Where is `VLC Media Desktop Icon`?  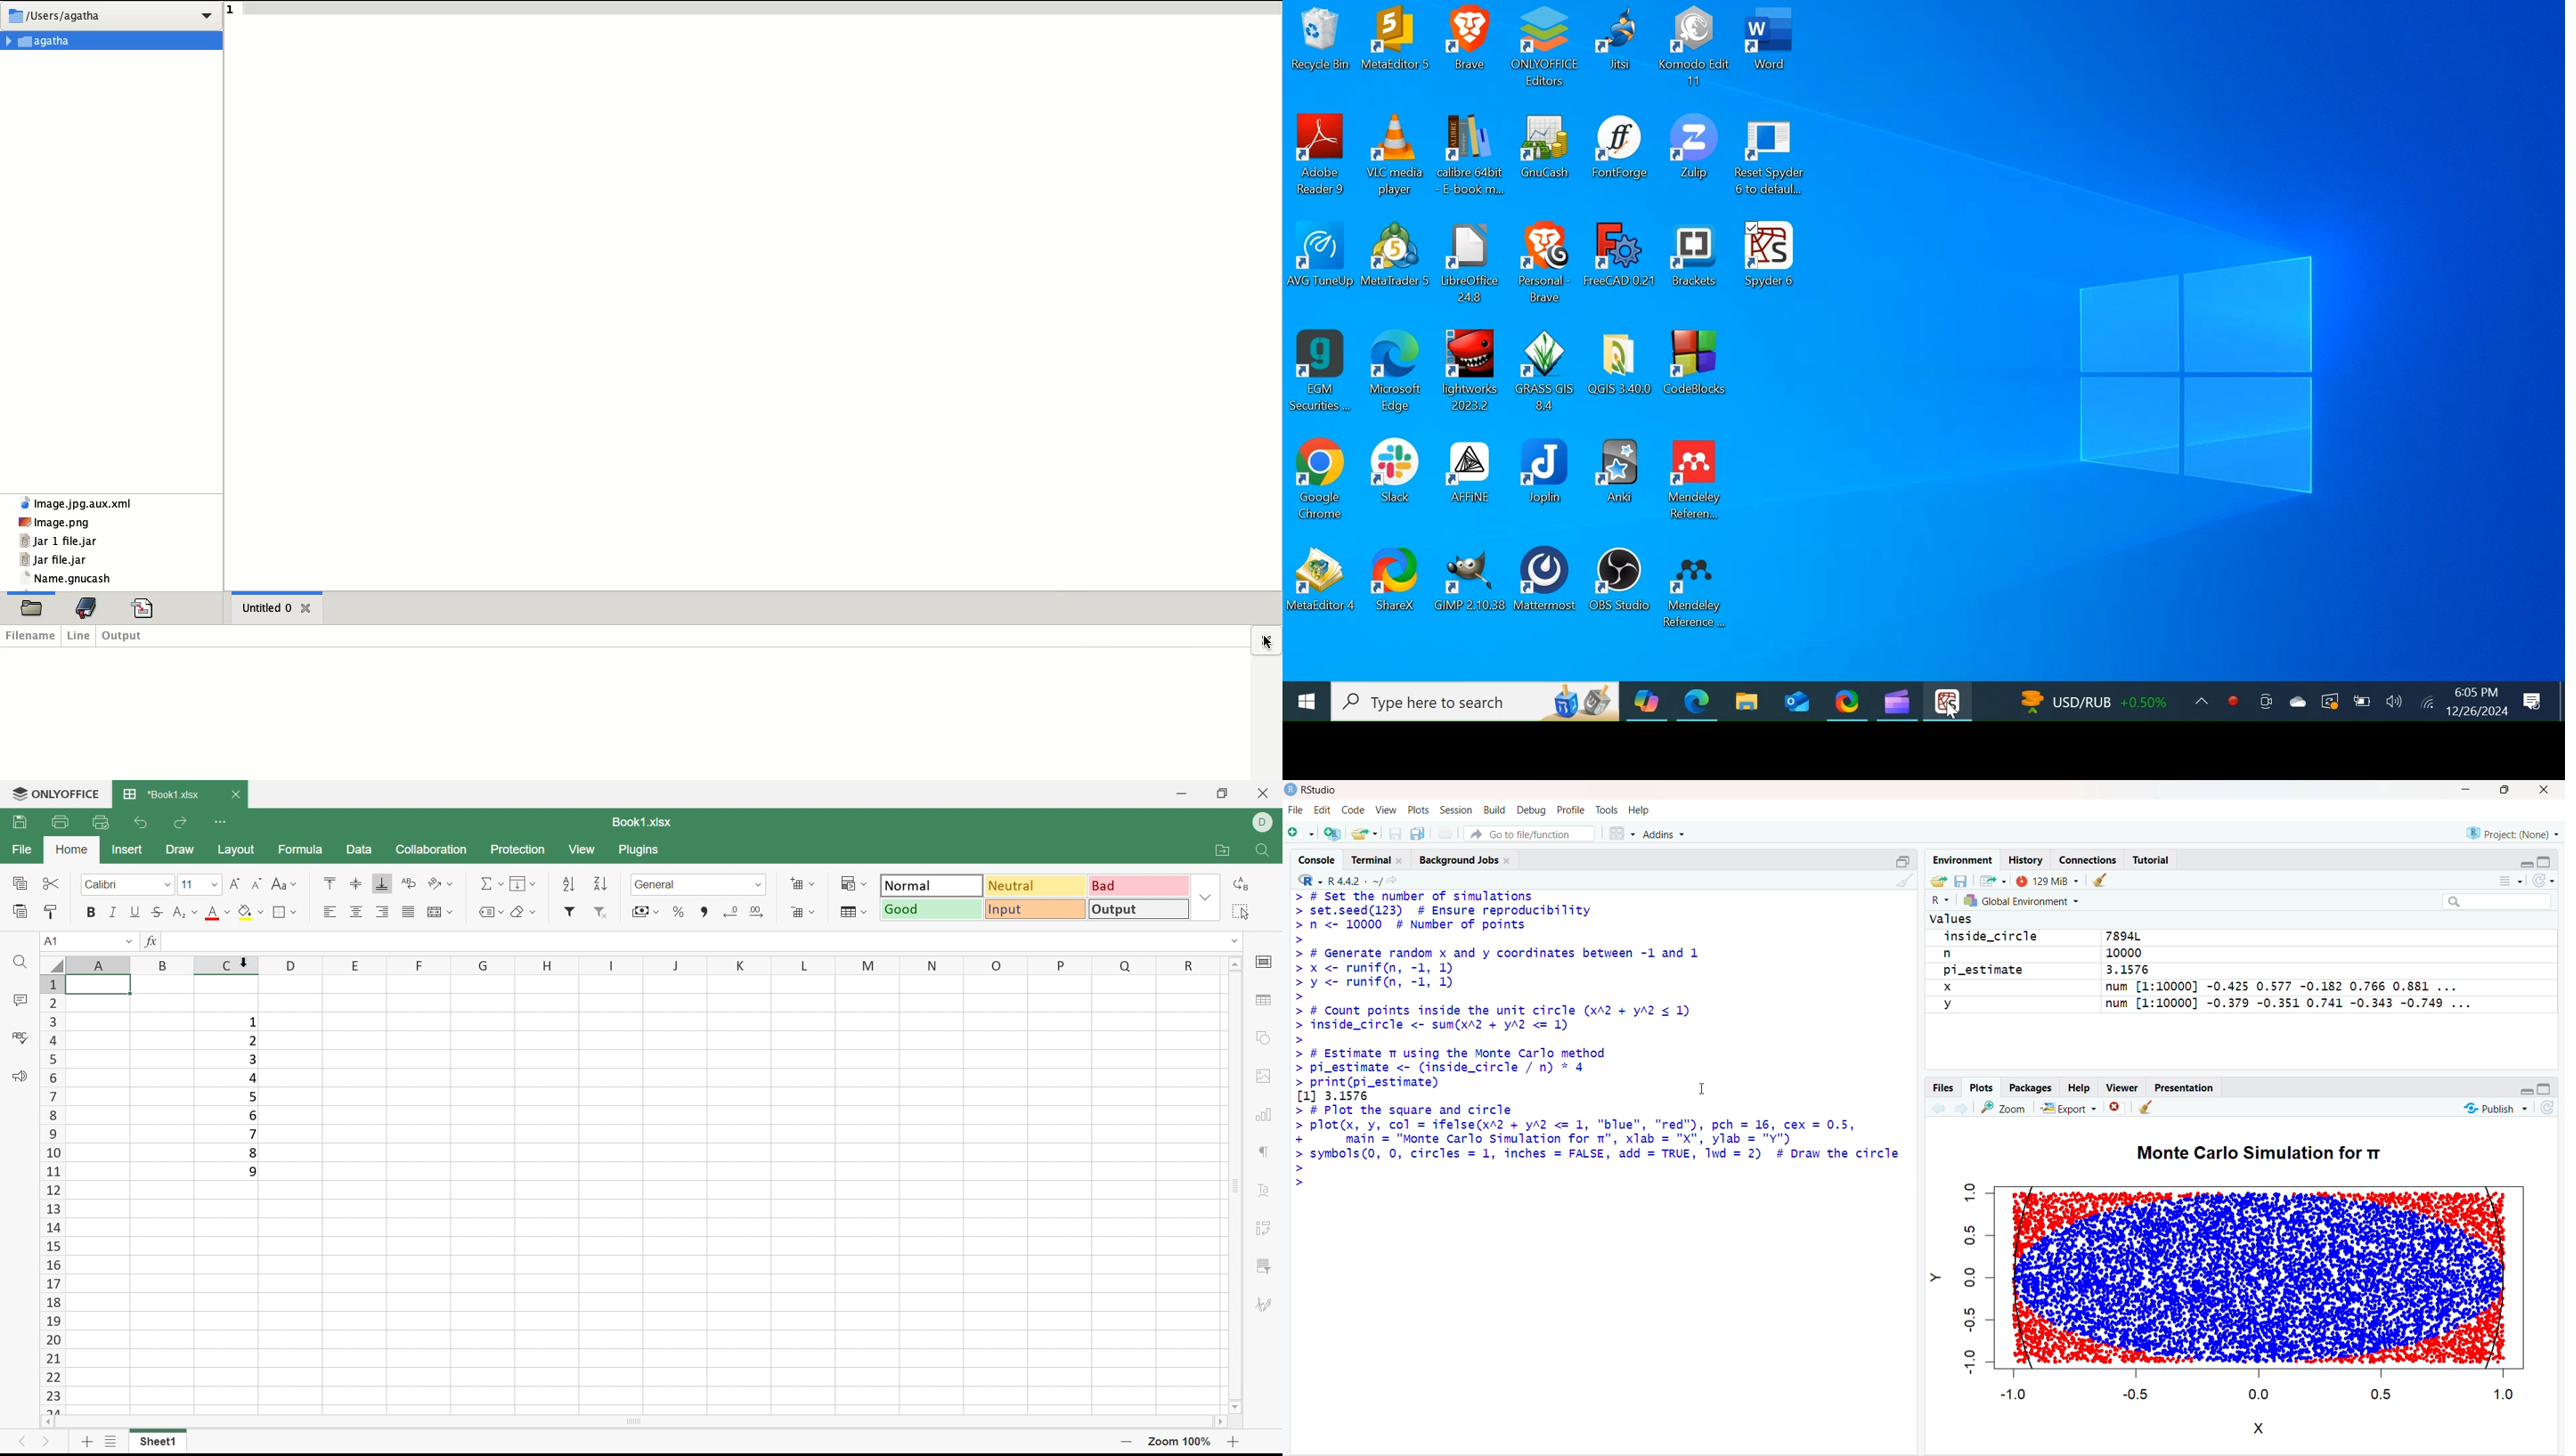 VLC Media Desktop Icon is located at coordinates (1396, 157).